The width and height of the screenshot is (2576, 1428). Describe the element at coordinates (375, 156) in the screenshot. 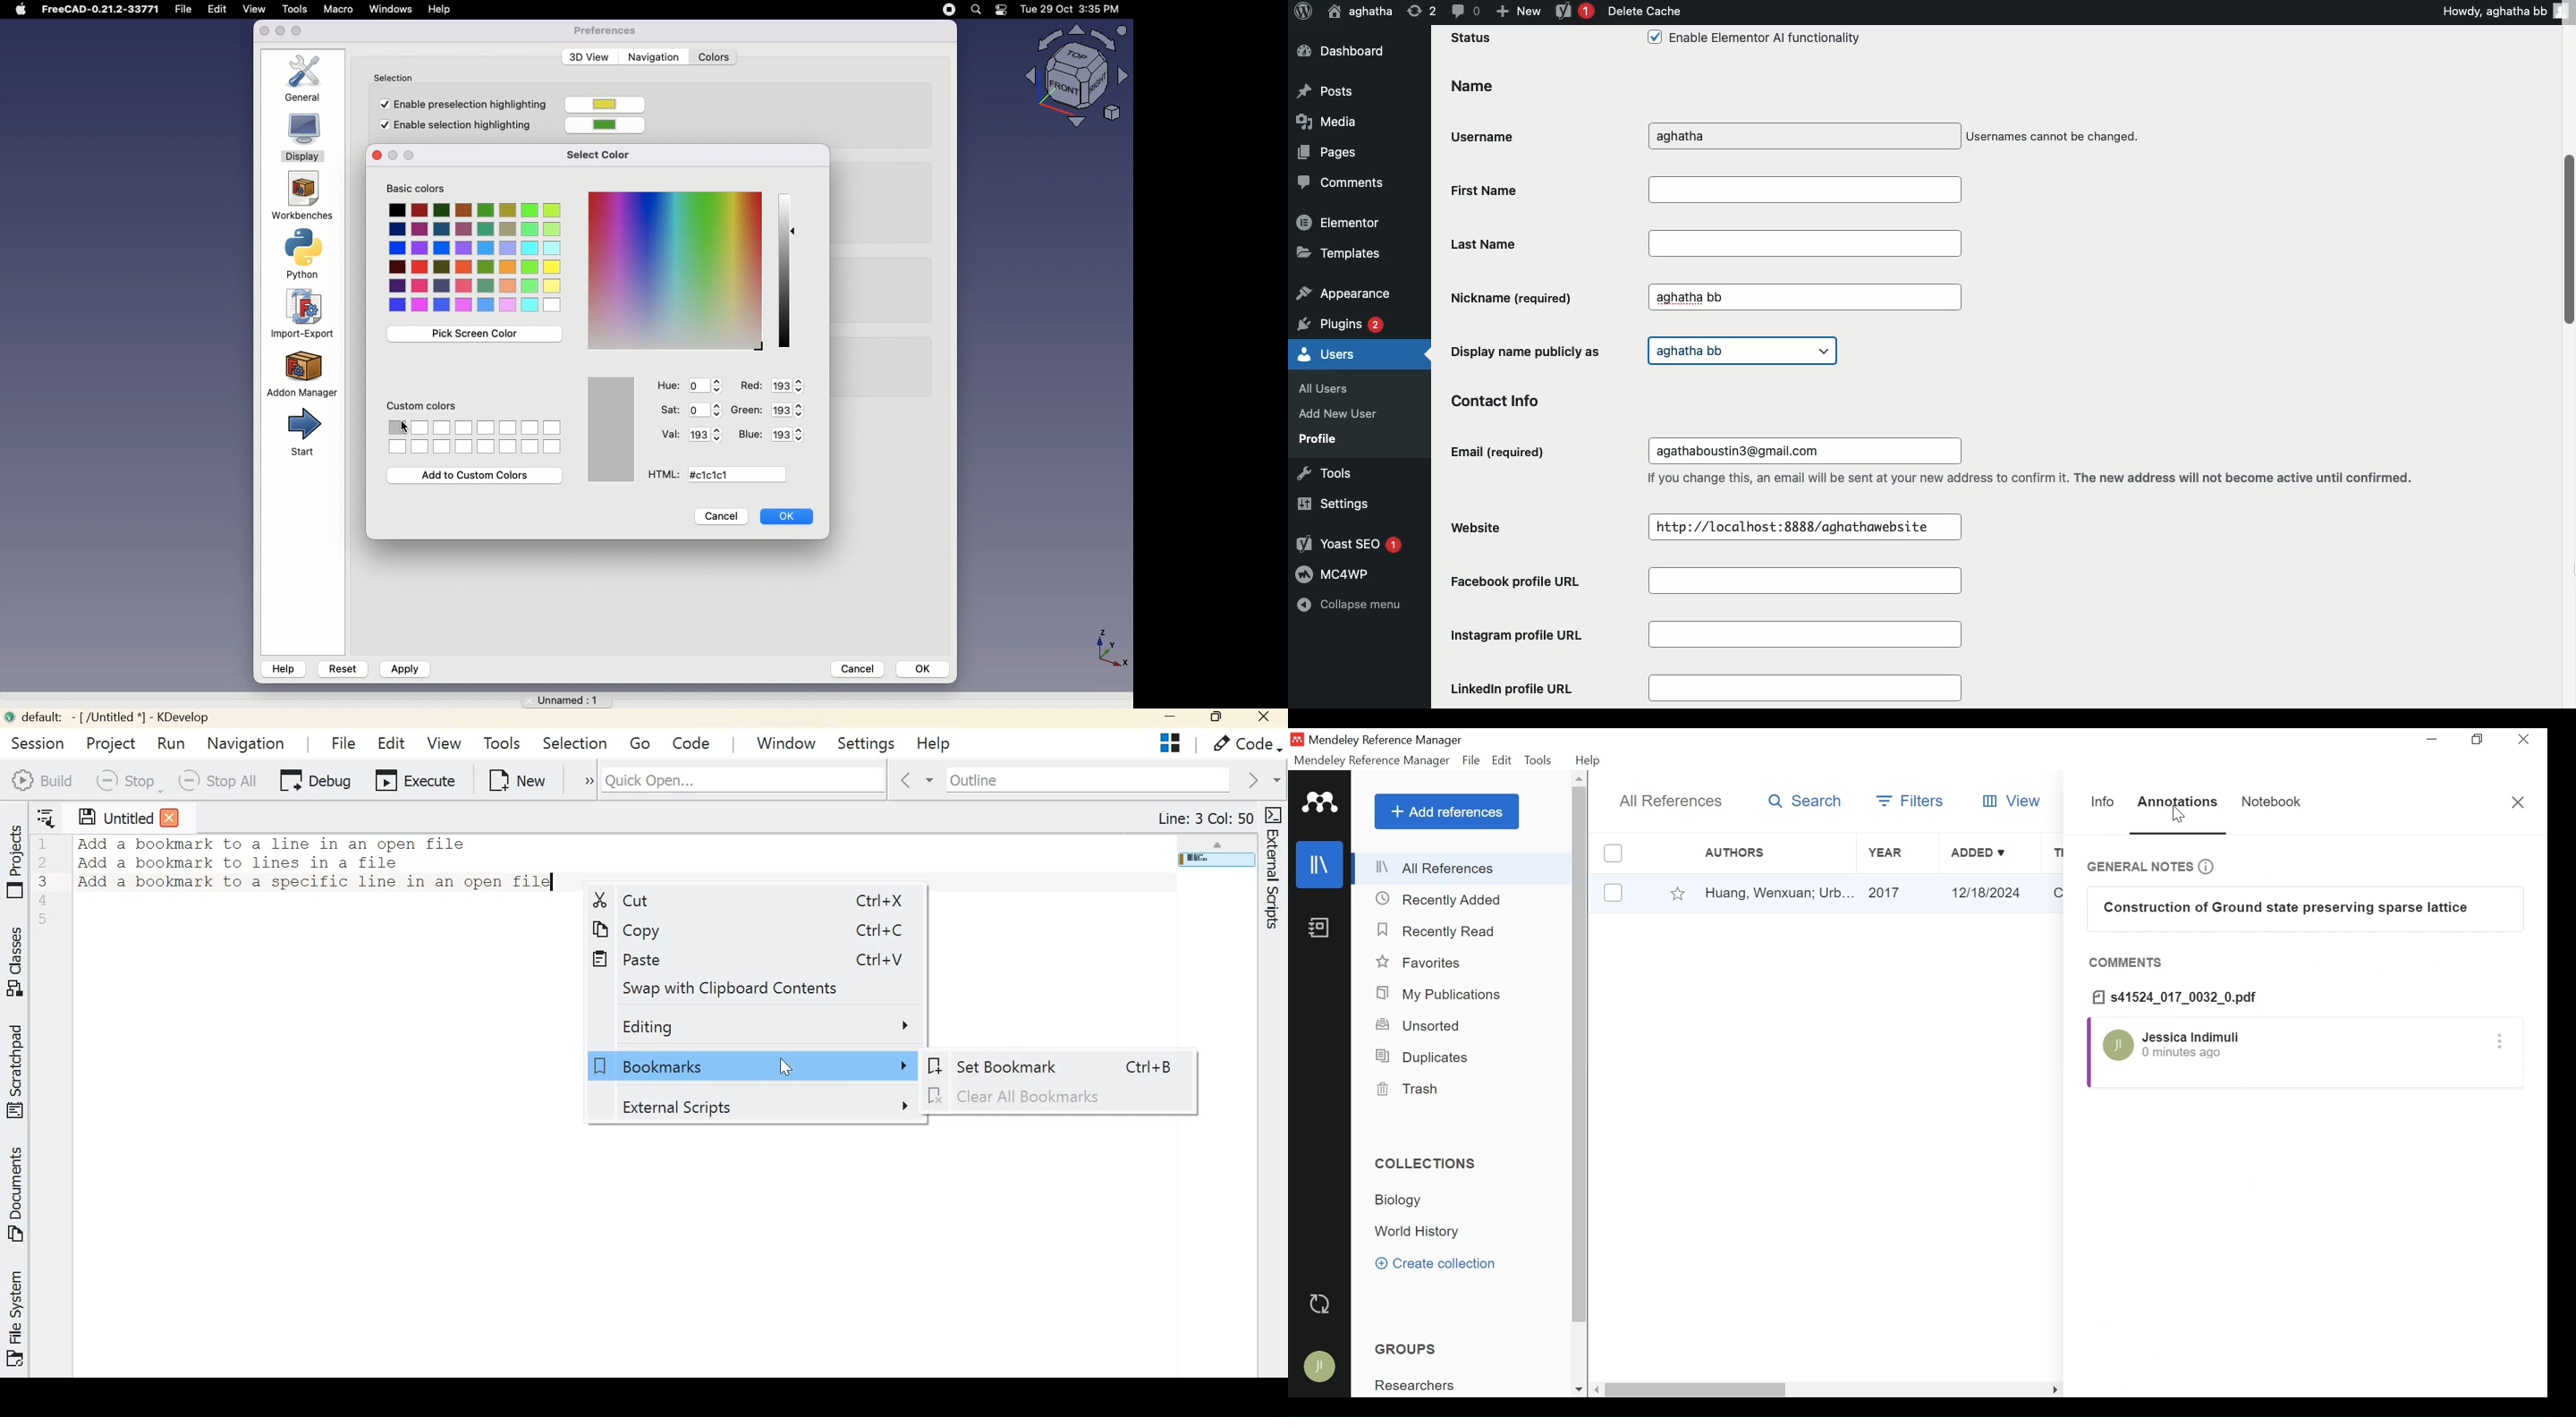

I see `Close` at that location.